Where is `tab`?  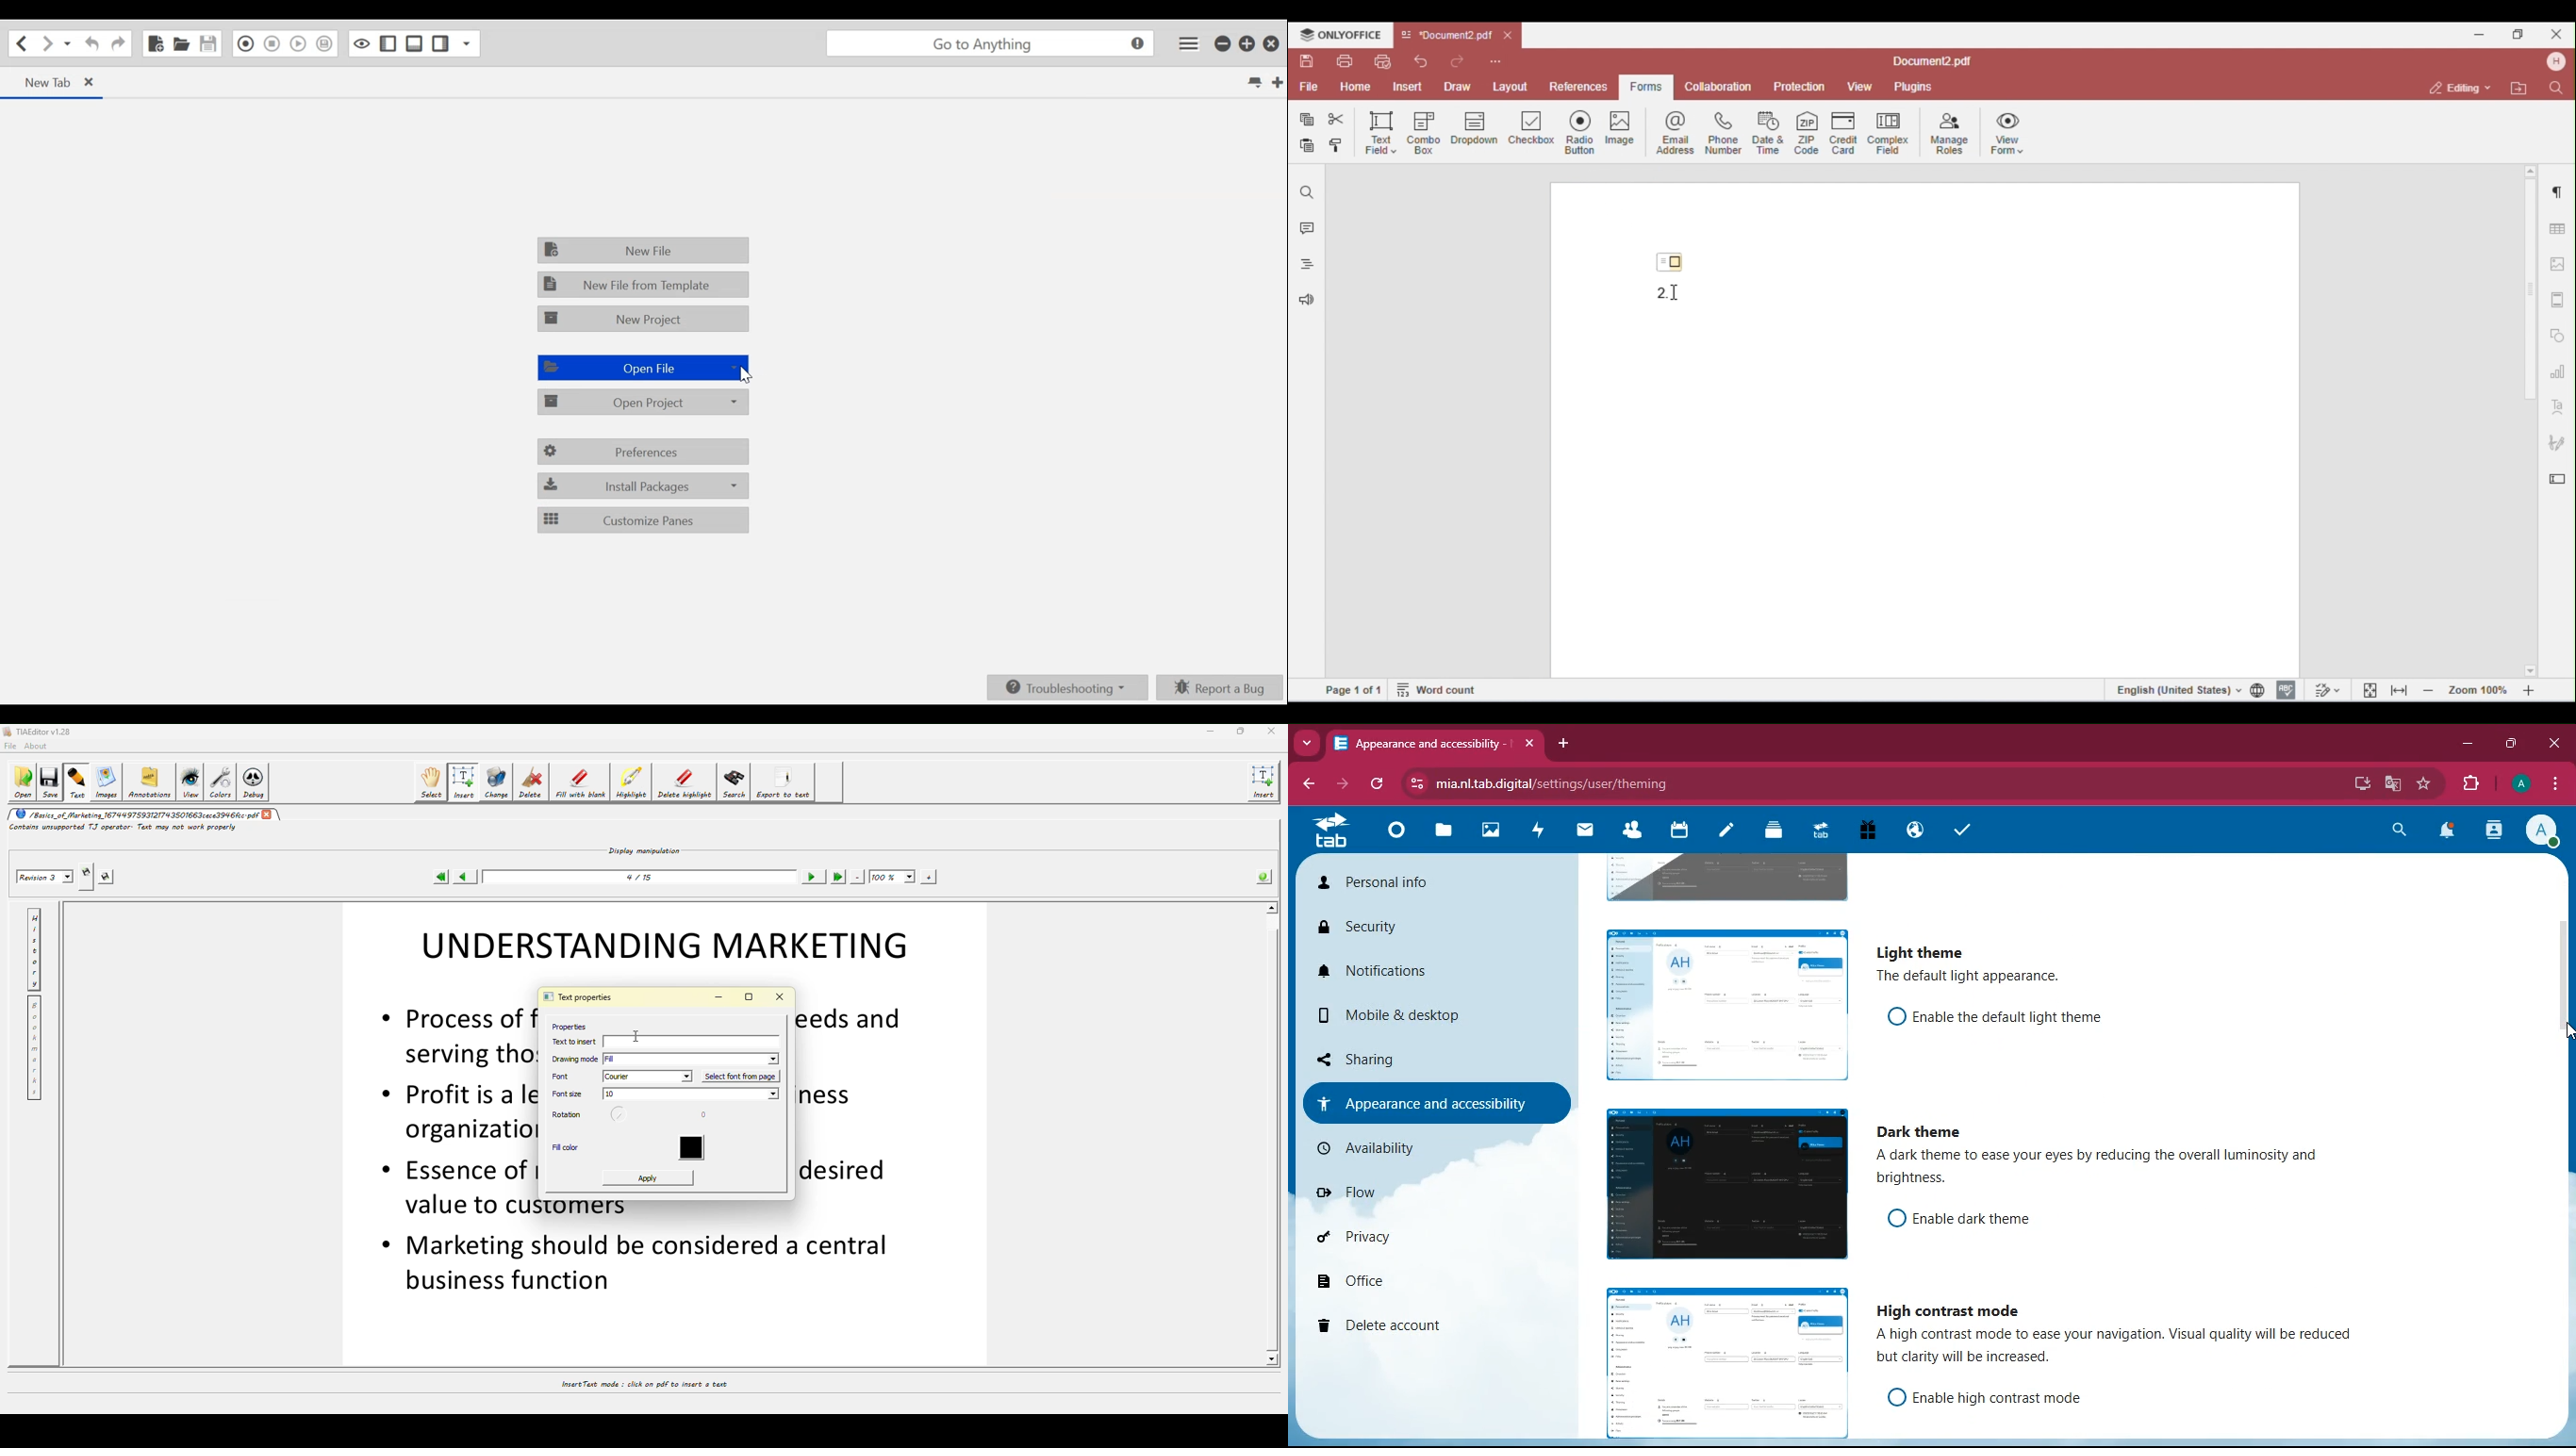 tab is located at coordinates (1420, 742).